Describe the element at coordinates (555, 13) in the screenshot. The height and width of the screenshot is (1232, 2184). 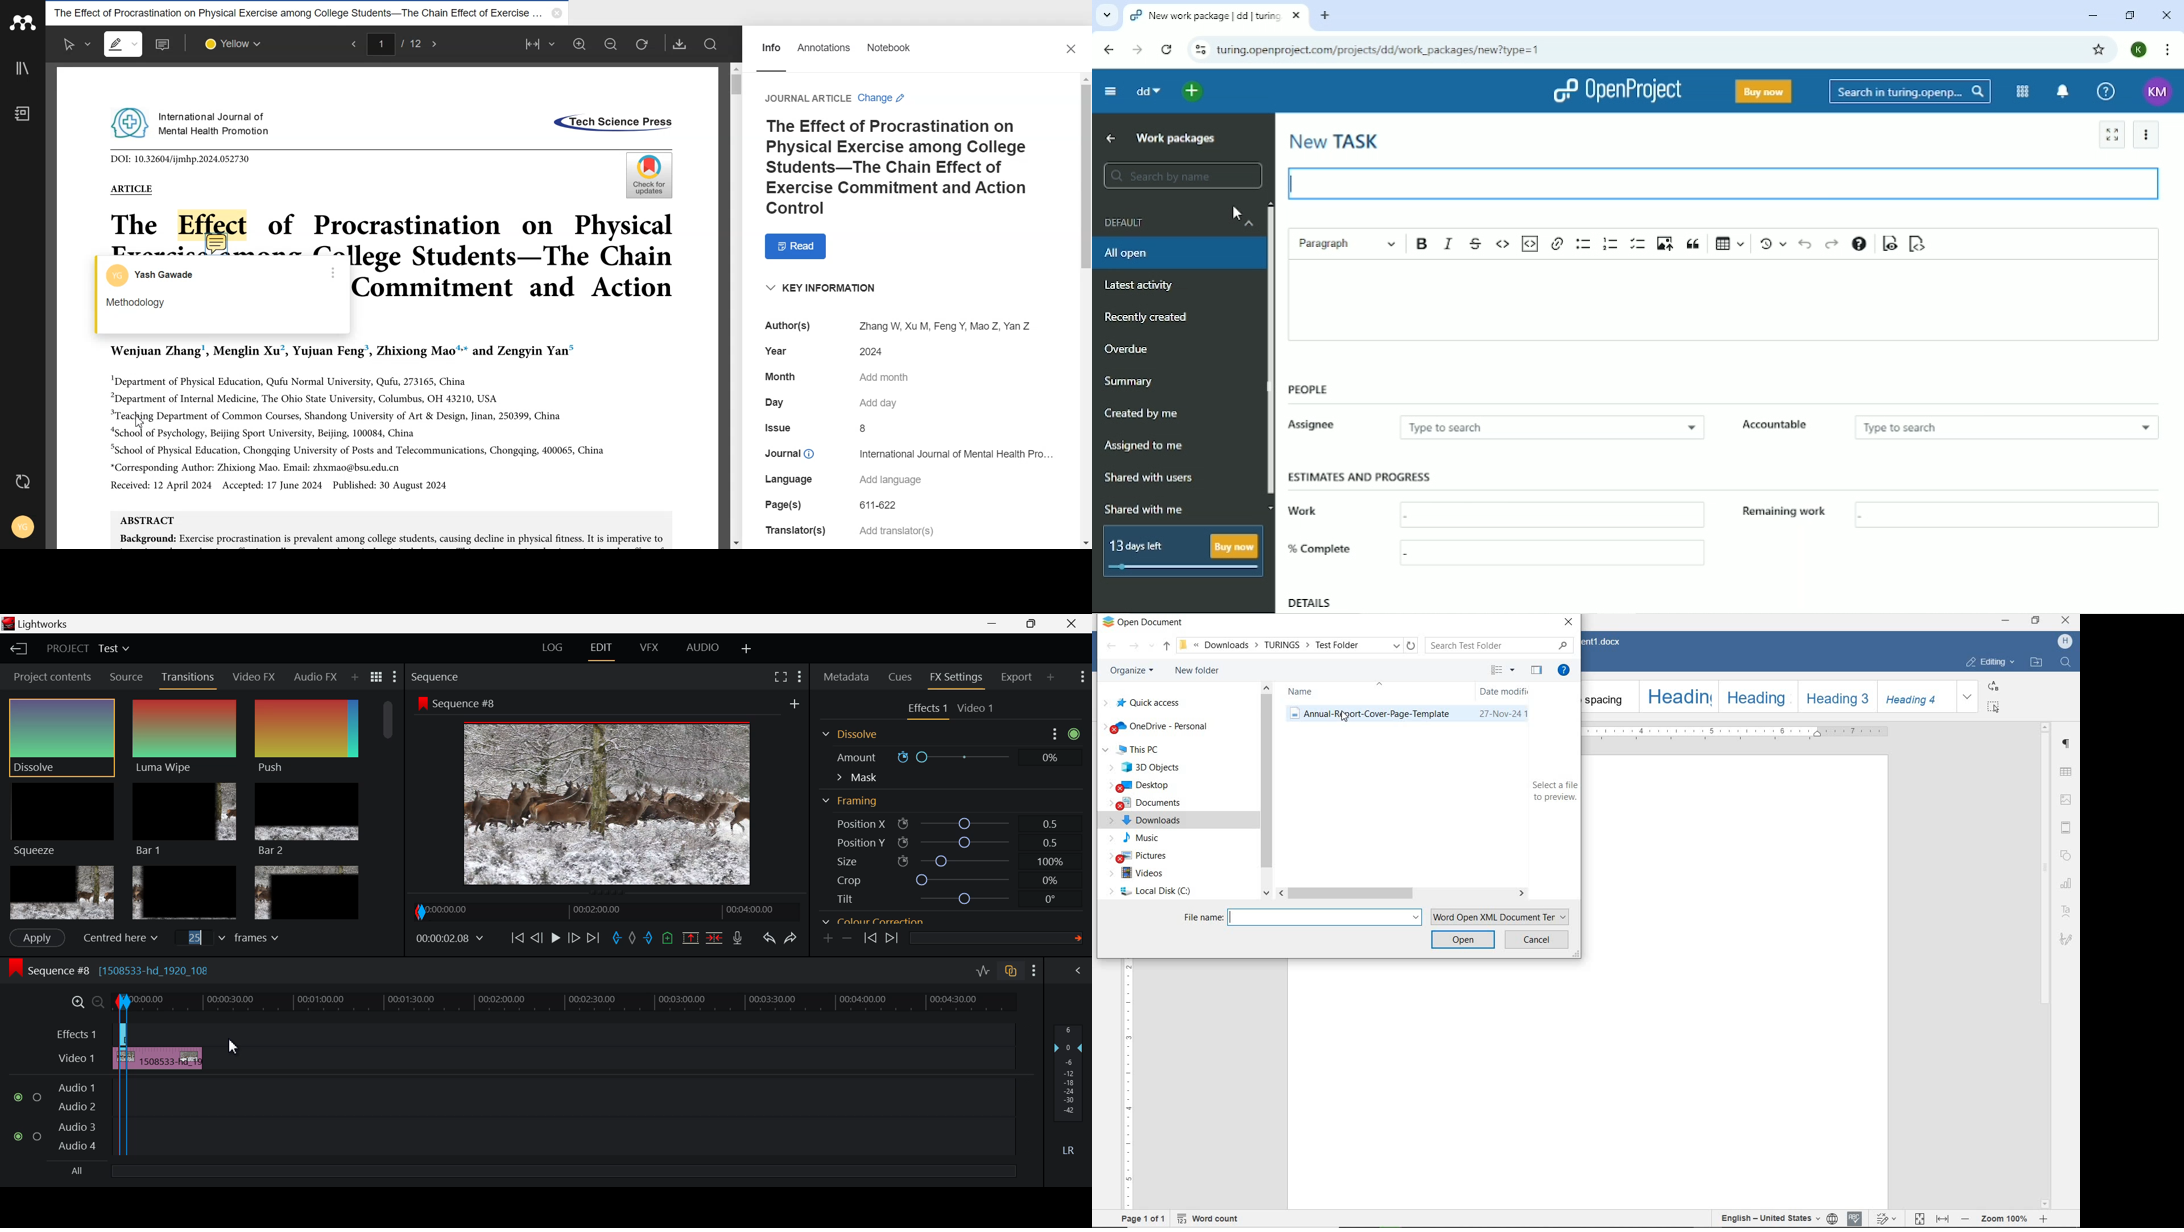
I see `Close` at that location.